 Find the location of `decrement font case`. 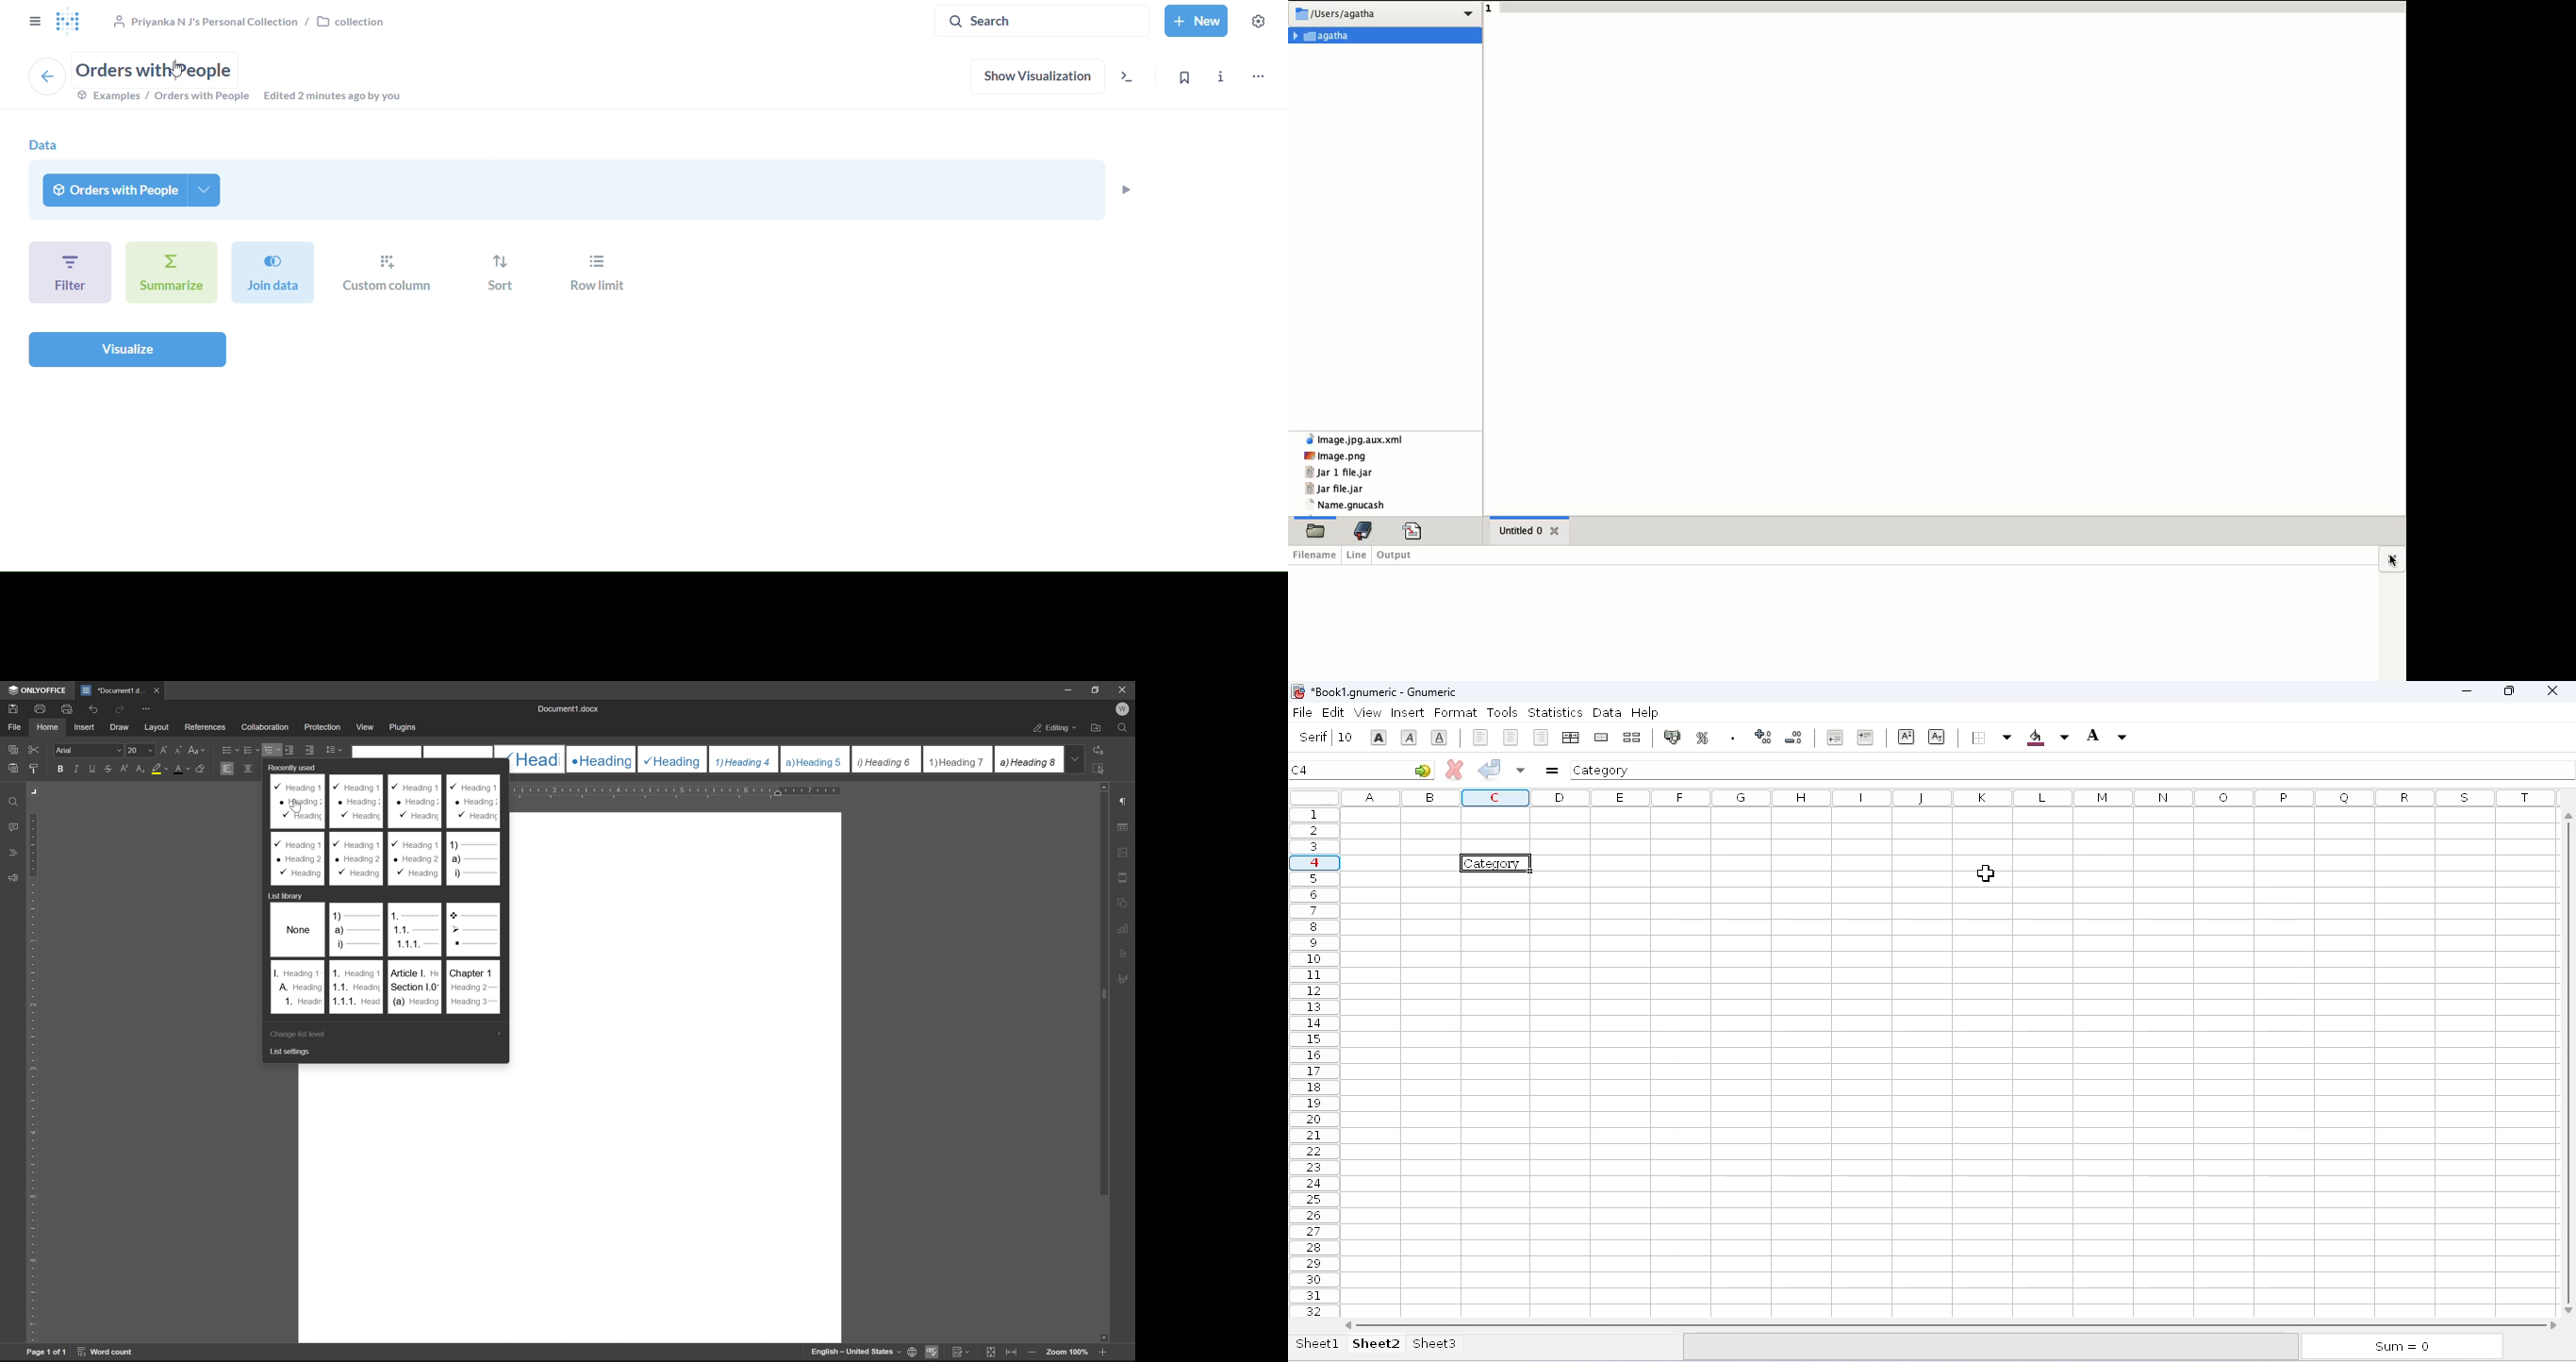

decrement font case is located at coordinates (176, 748).